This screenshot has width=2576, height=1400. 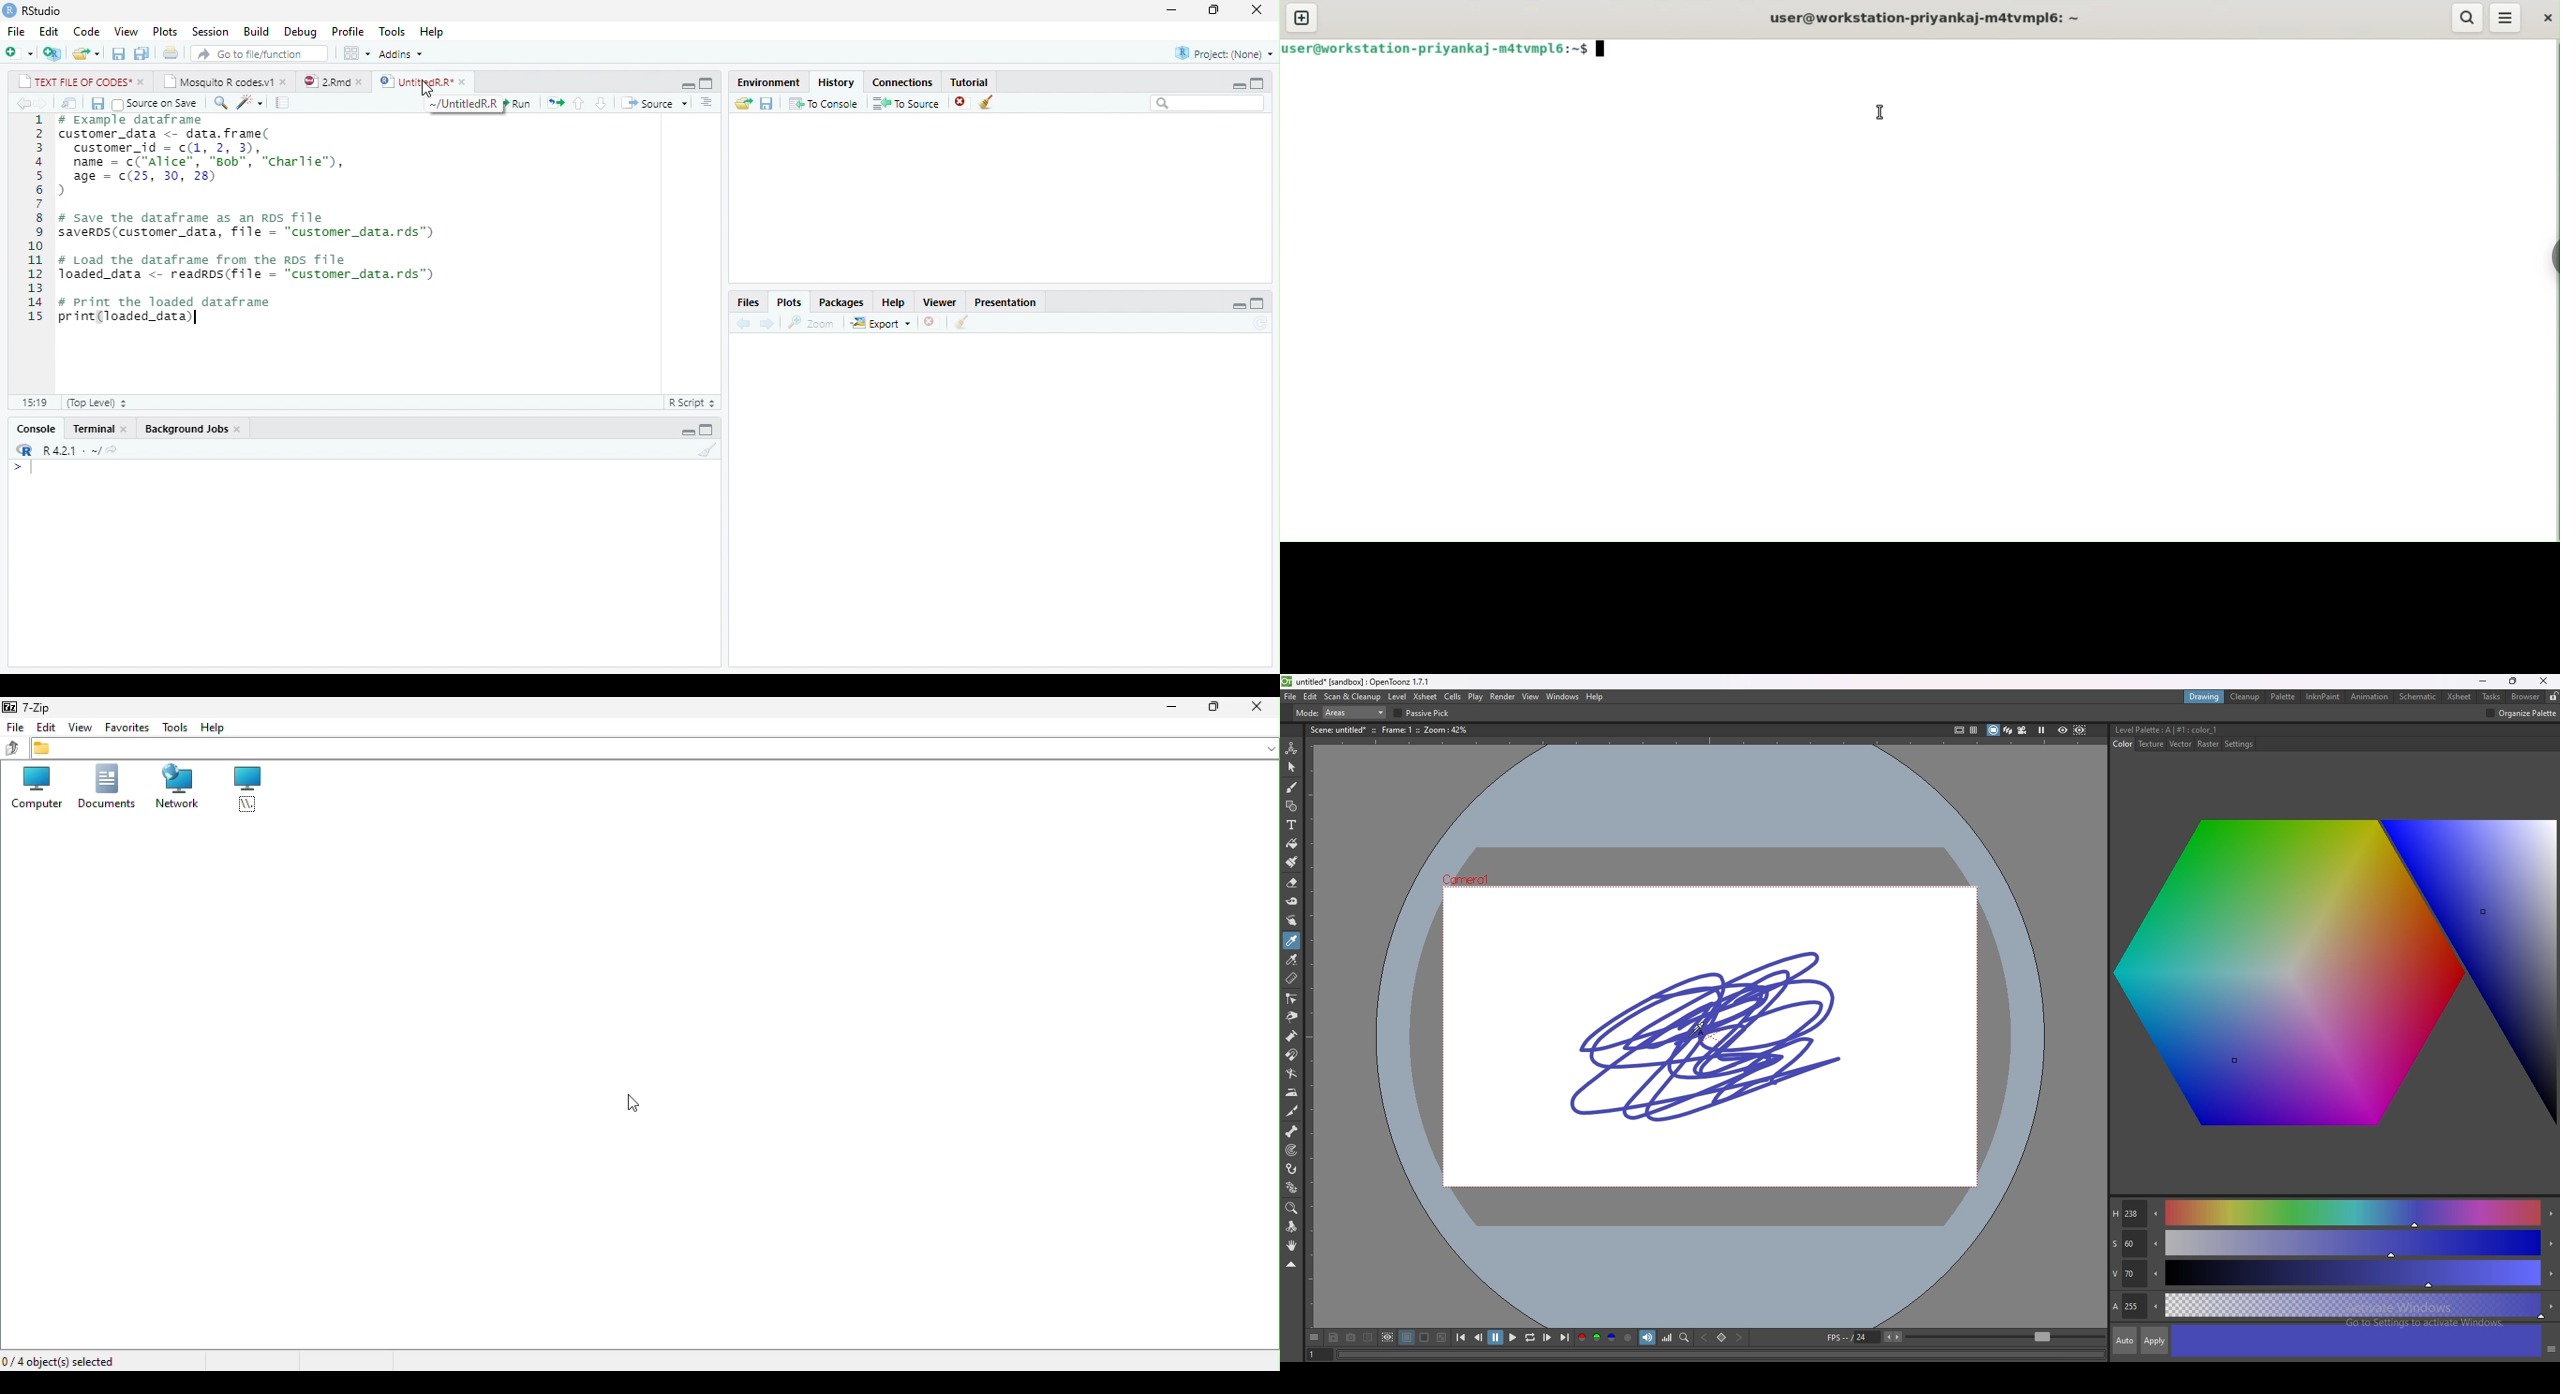 What do you see at coordinates (251, 227) in the screenshot?
I see `# Save the dataframe as an RDS file
saverDs(customer_data, file = "customer_data.rds")` at bounding box center [251, 227].